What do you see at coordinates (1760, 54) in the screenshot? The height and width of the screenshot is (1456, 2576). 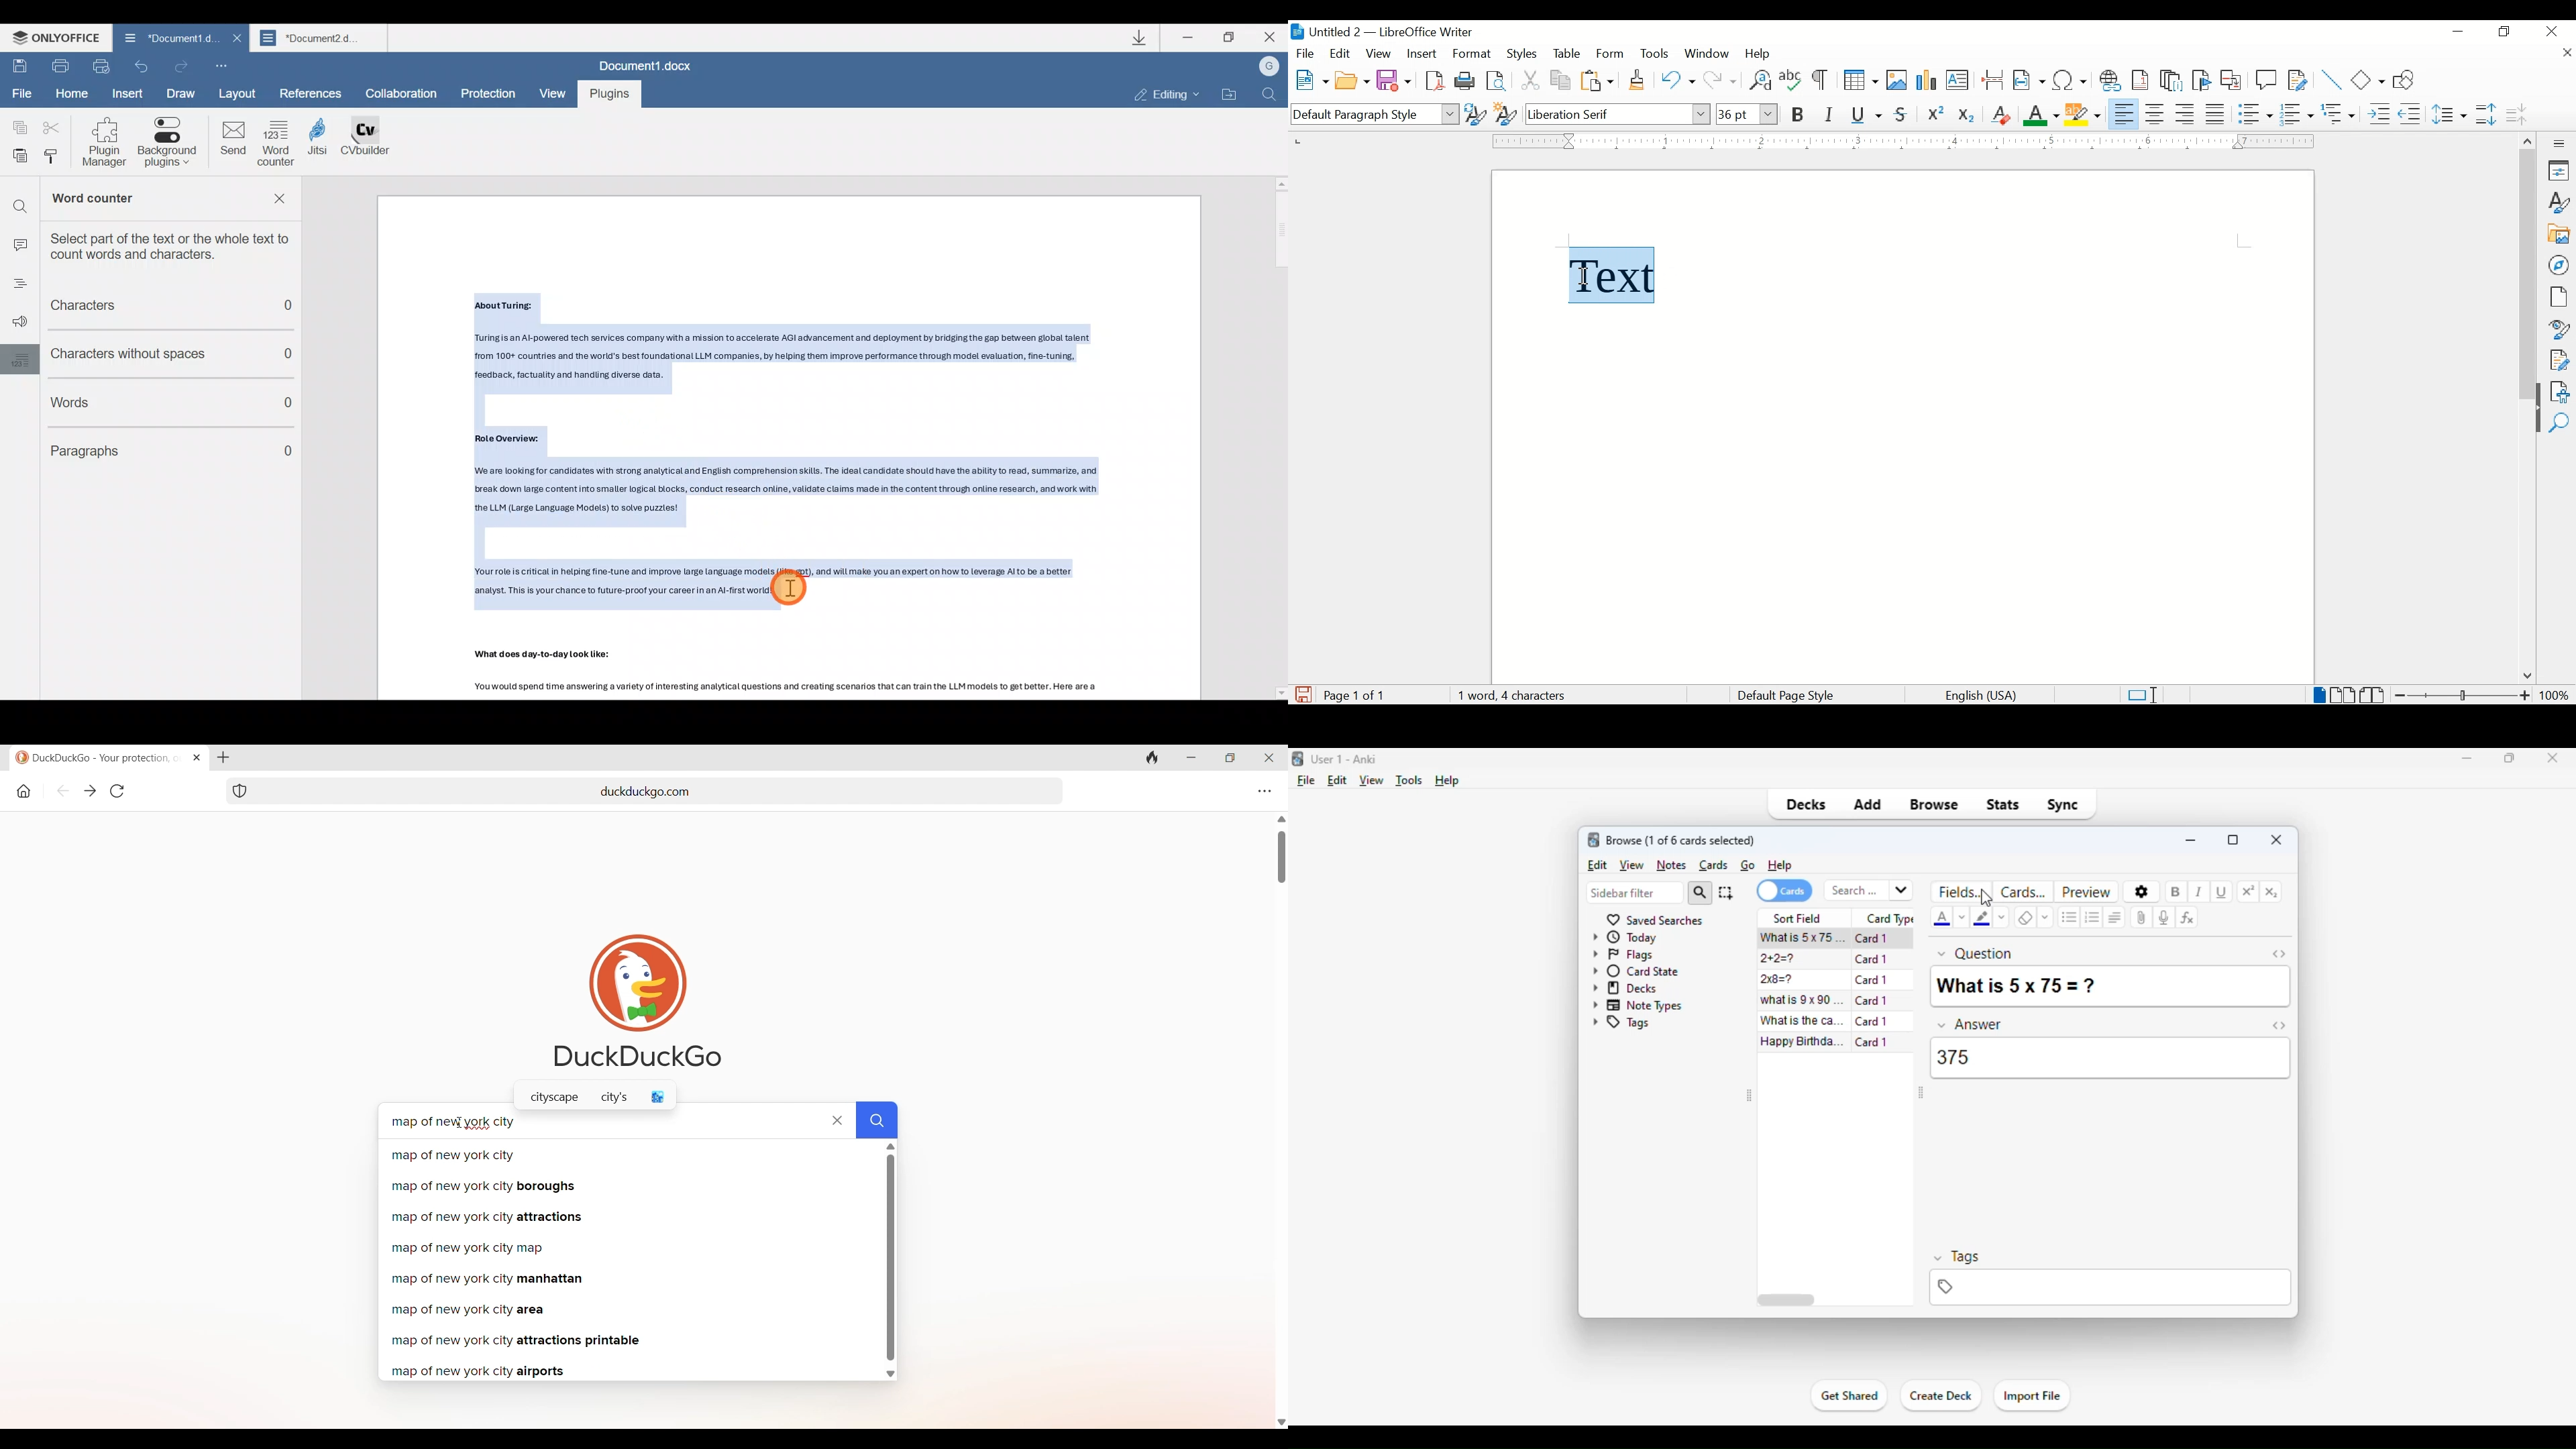 I see `help` at bounding box center [1760, 54].